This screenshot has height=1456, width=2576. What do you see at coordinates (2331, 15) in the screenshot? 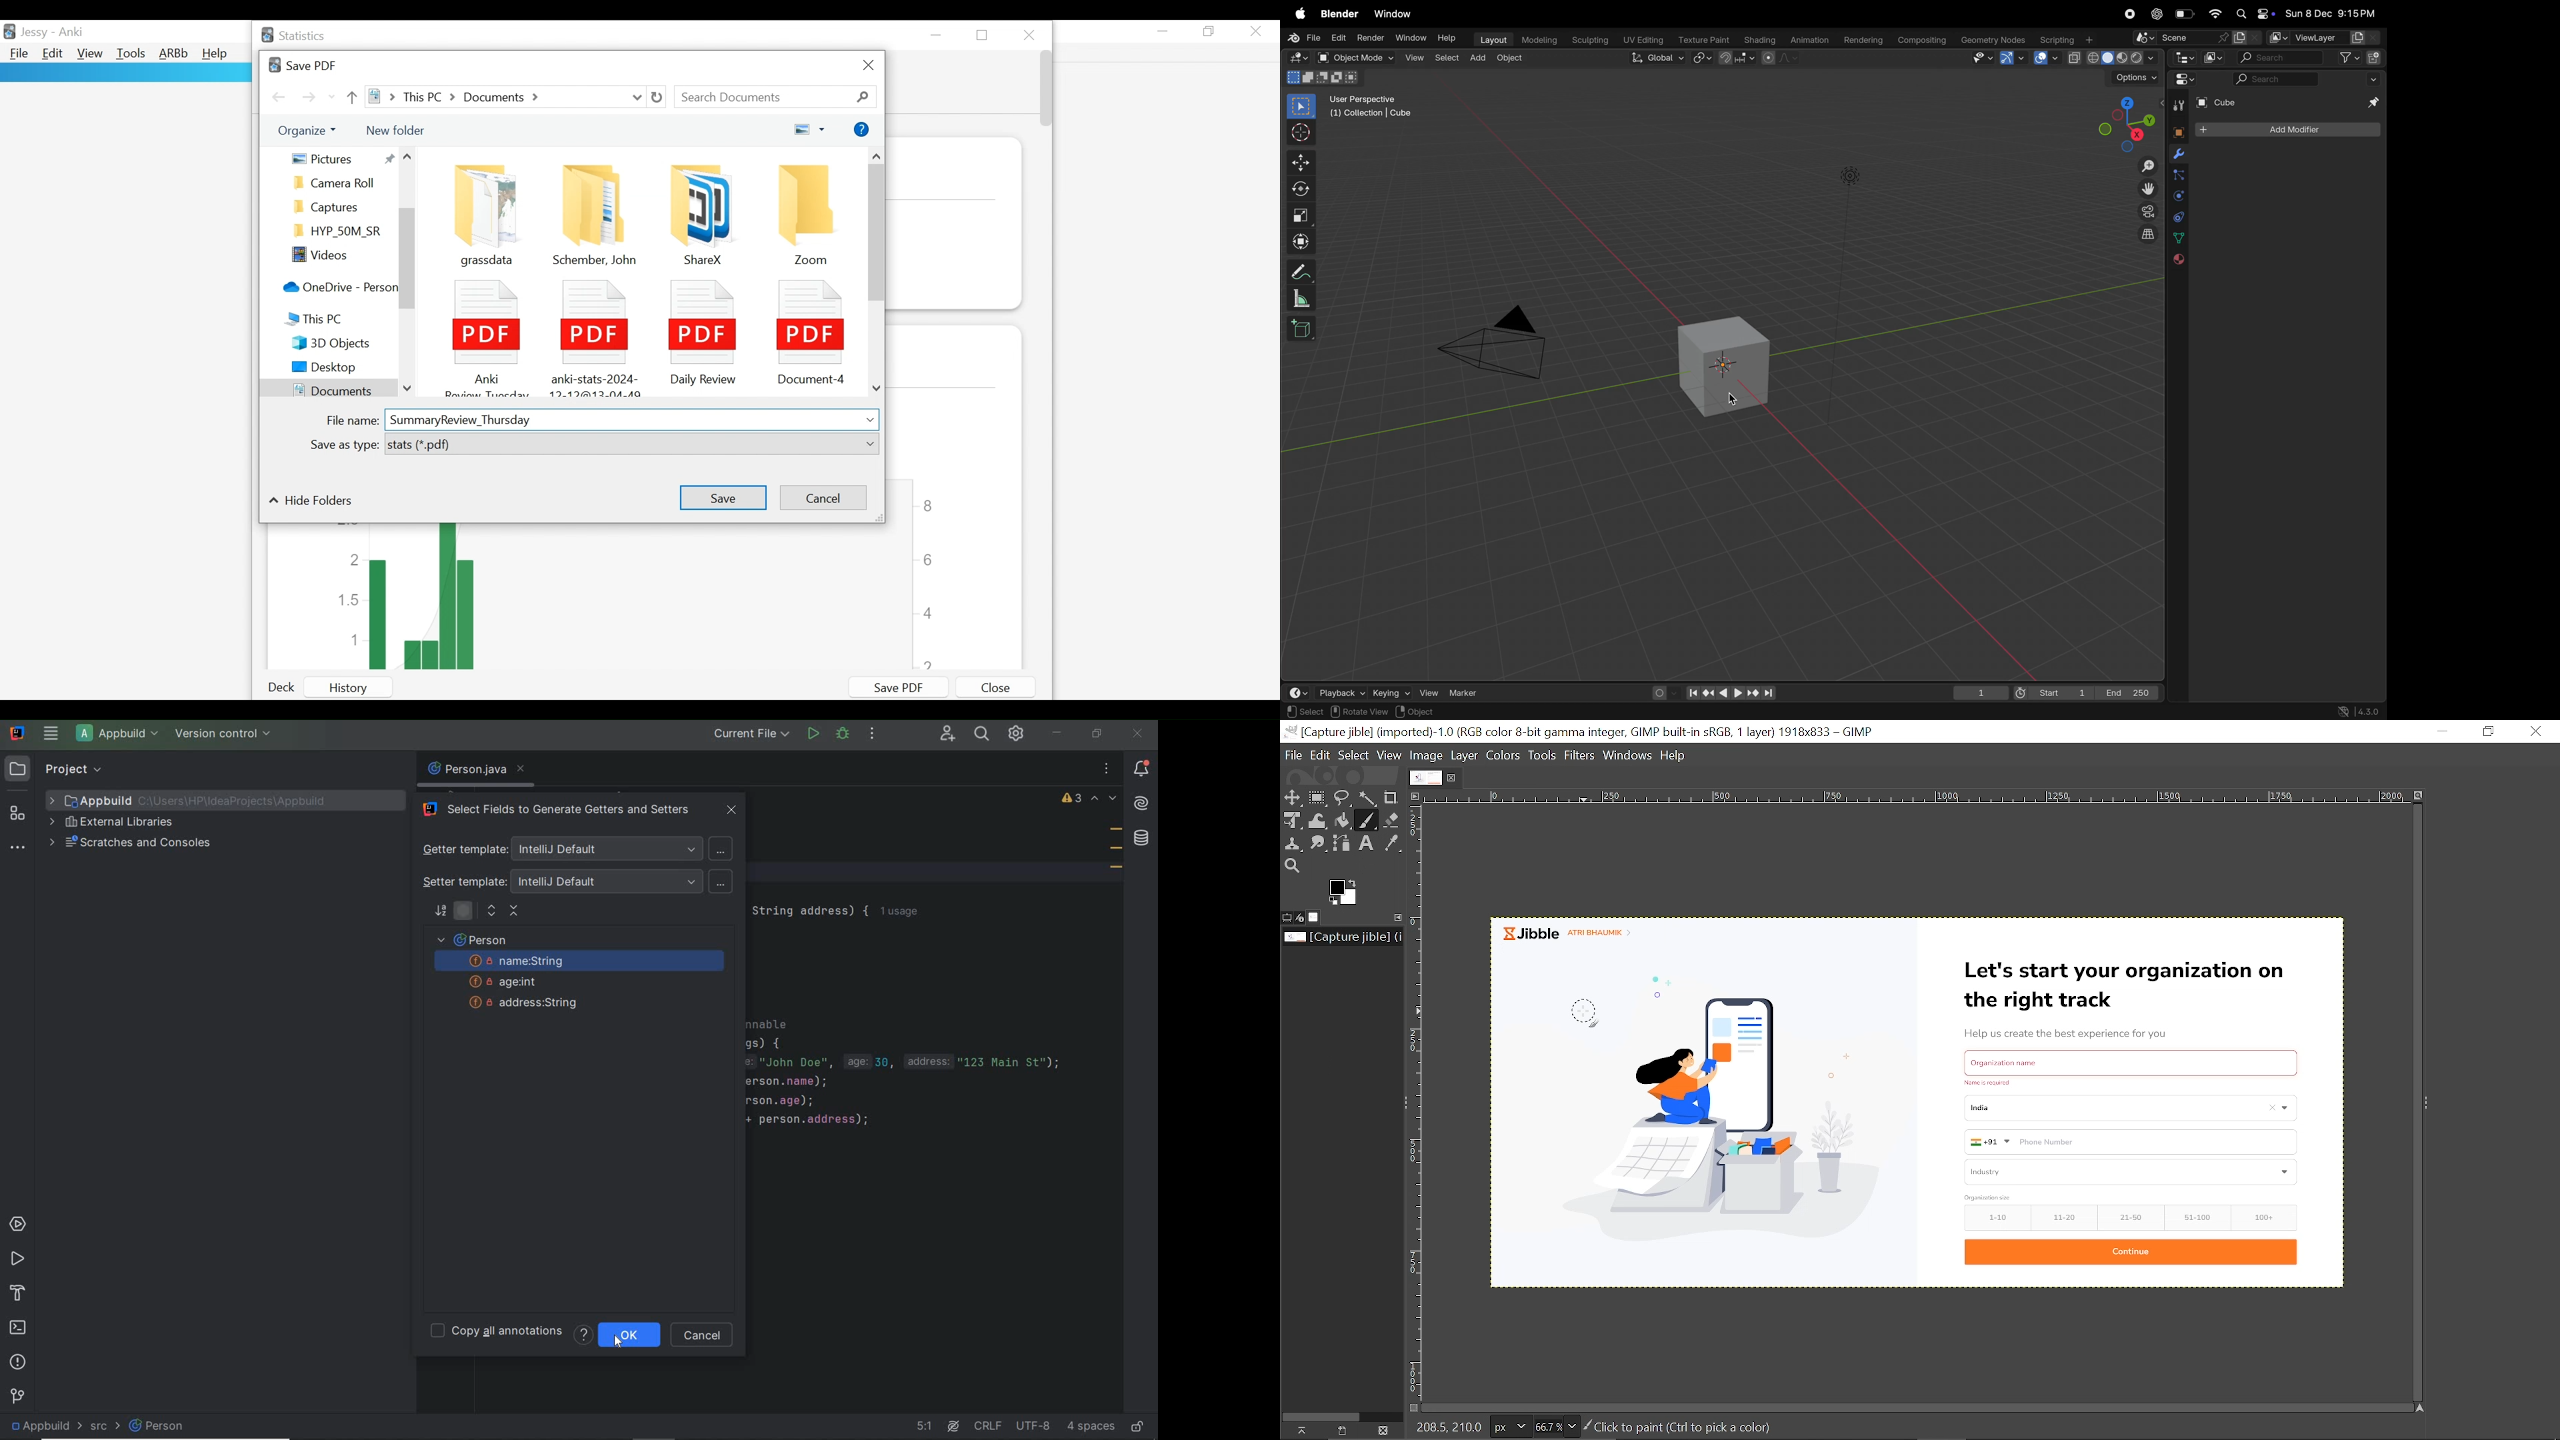
I see `date and time` at bounding box center [2331, 15].